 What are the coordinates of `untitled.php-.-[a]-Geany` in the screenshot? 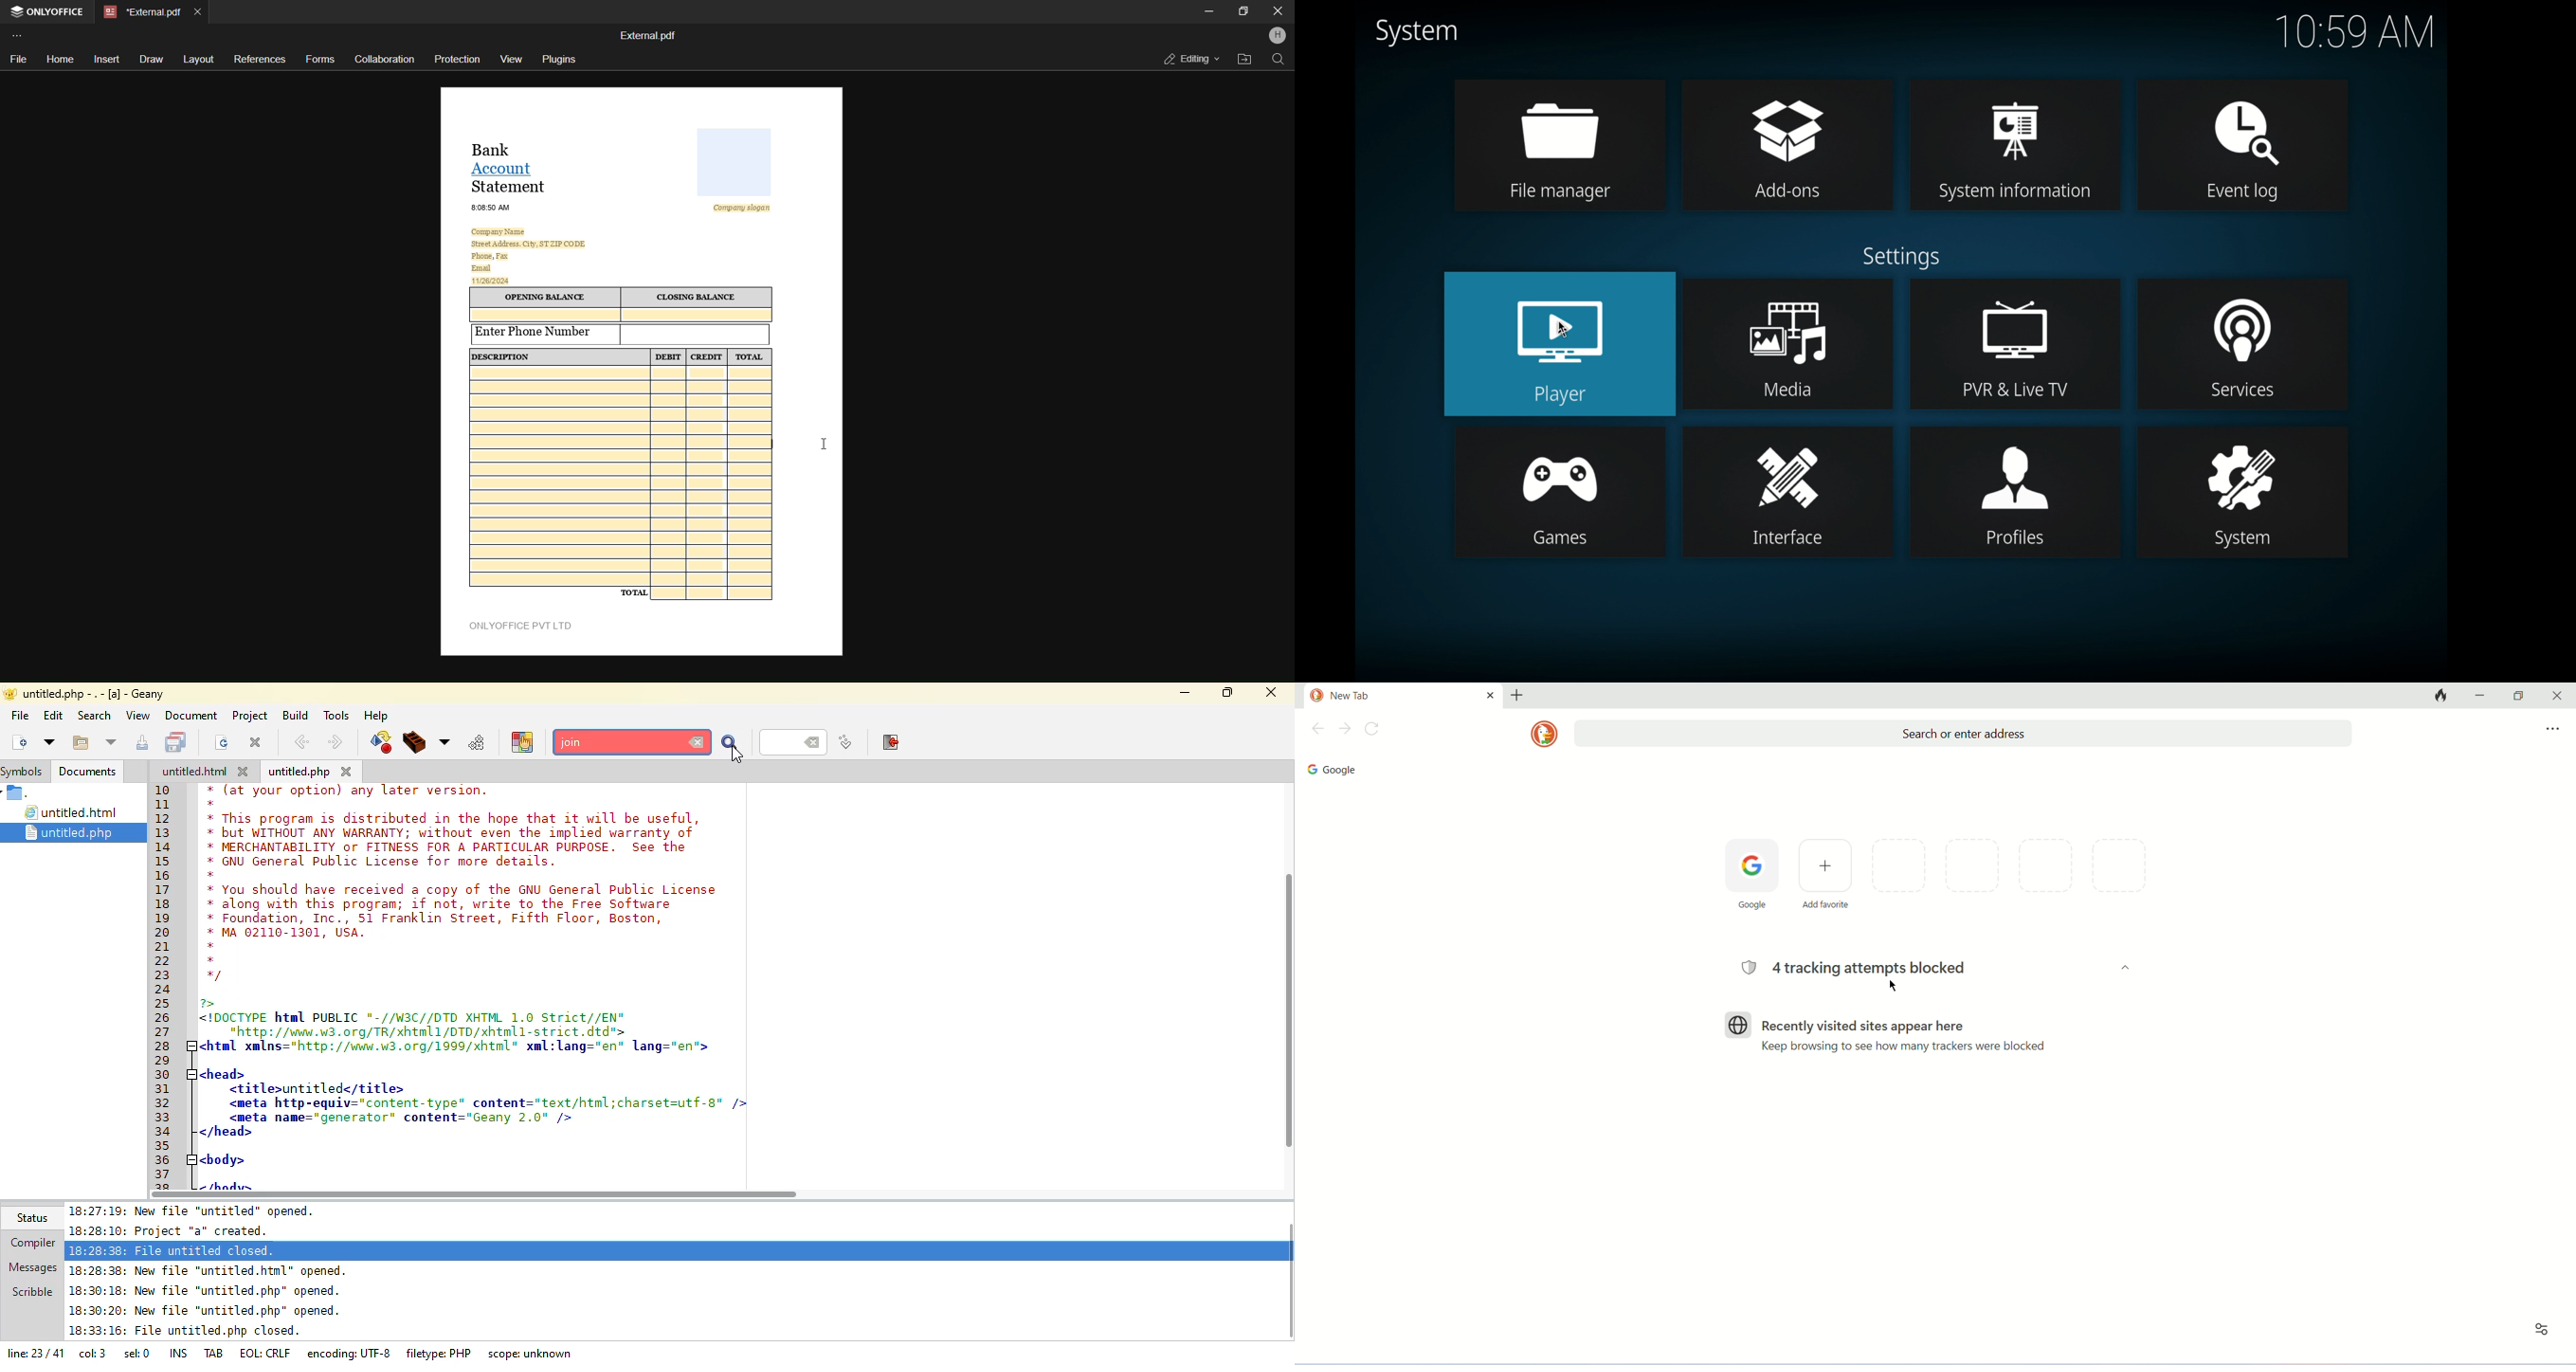 It's located at (87, 694).